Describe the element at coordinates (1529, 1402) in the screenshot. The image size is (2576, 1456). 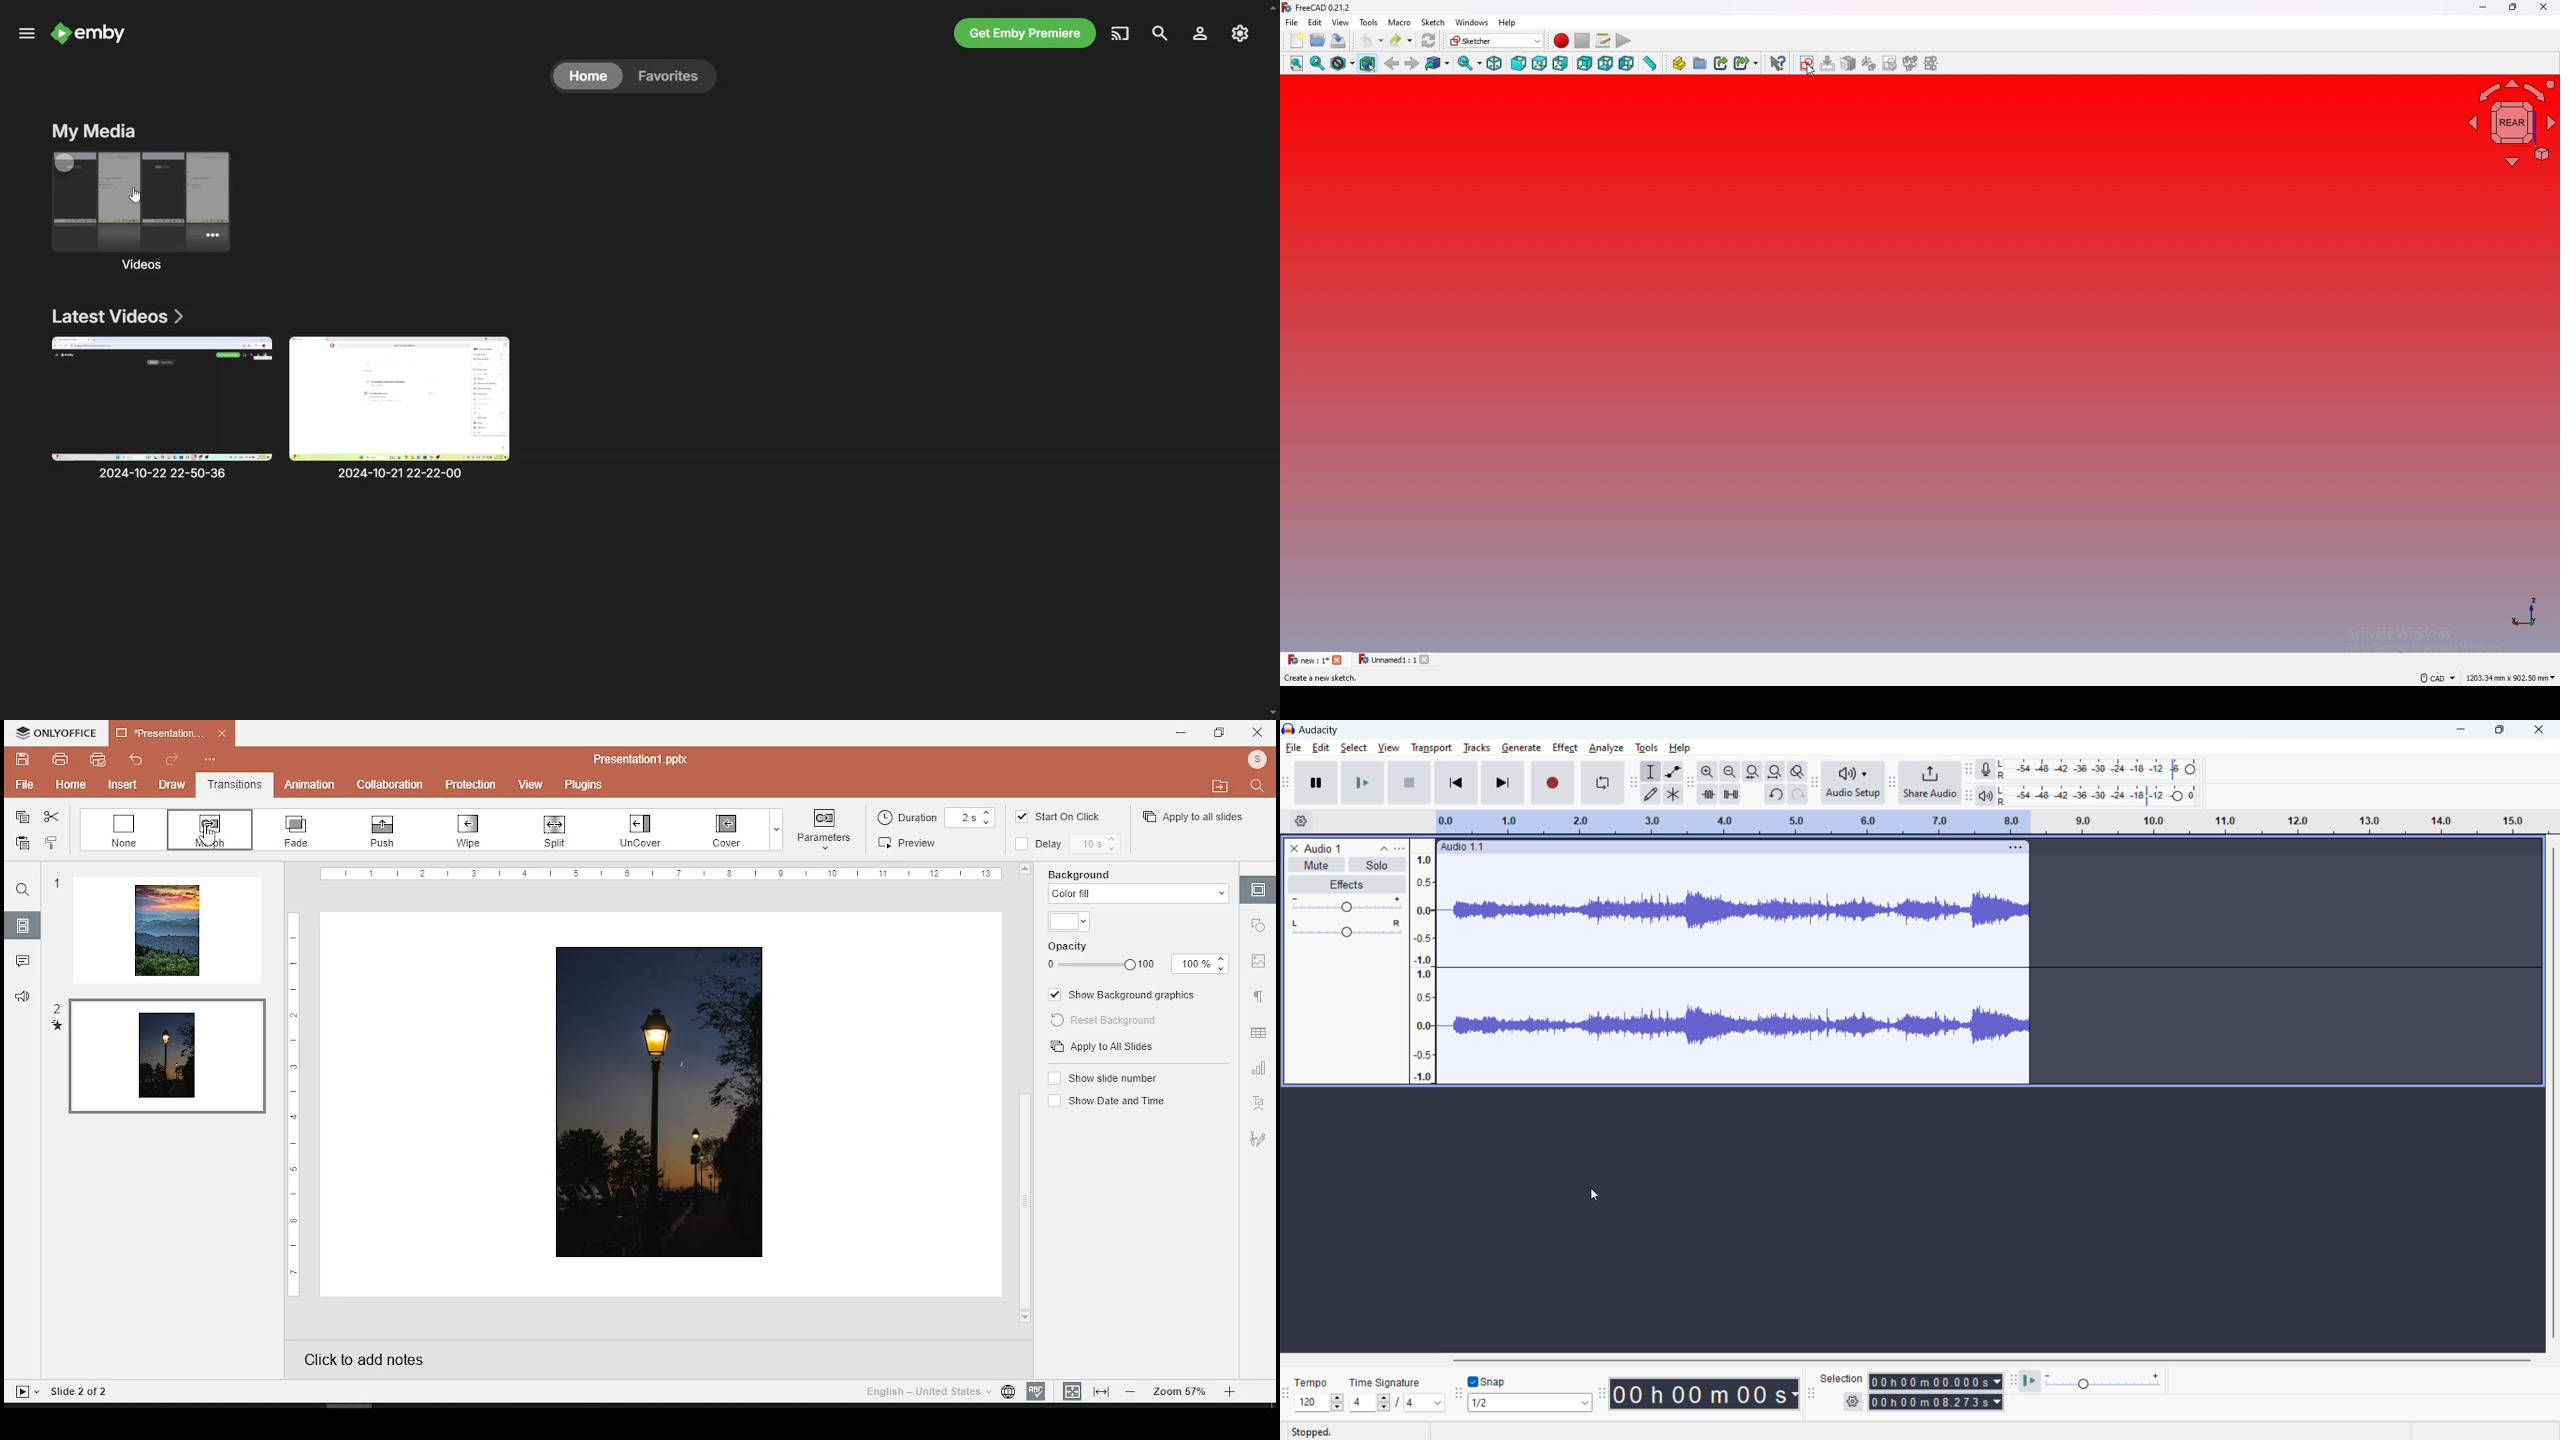
I see `select snapping` at that location.